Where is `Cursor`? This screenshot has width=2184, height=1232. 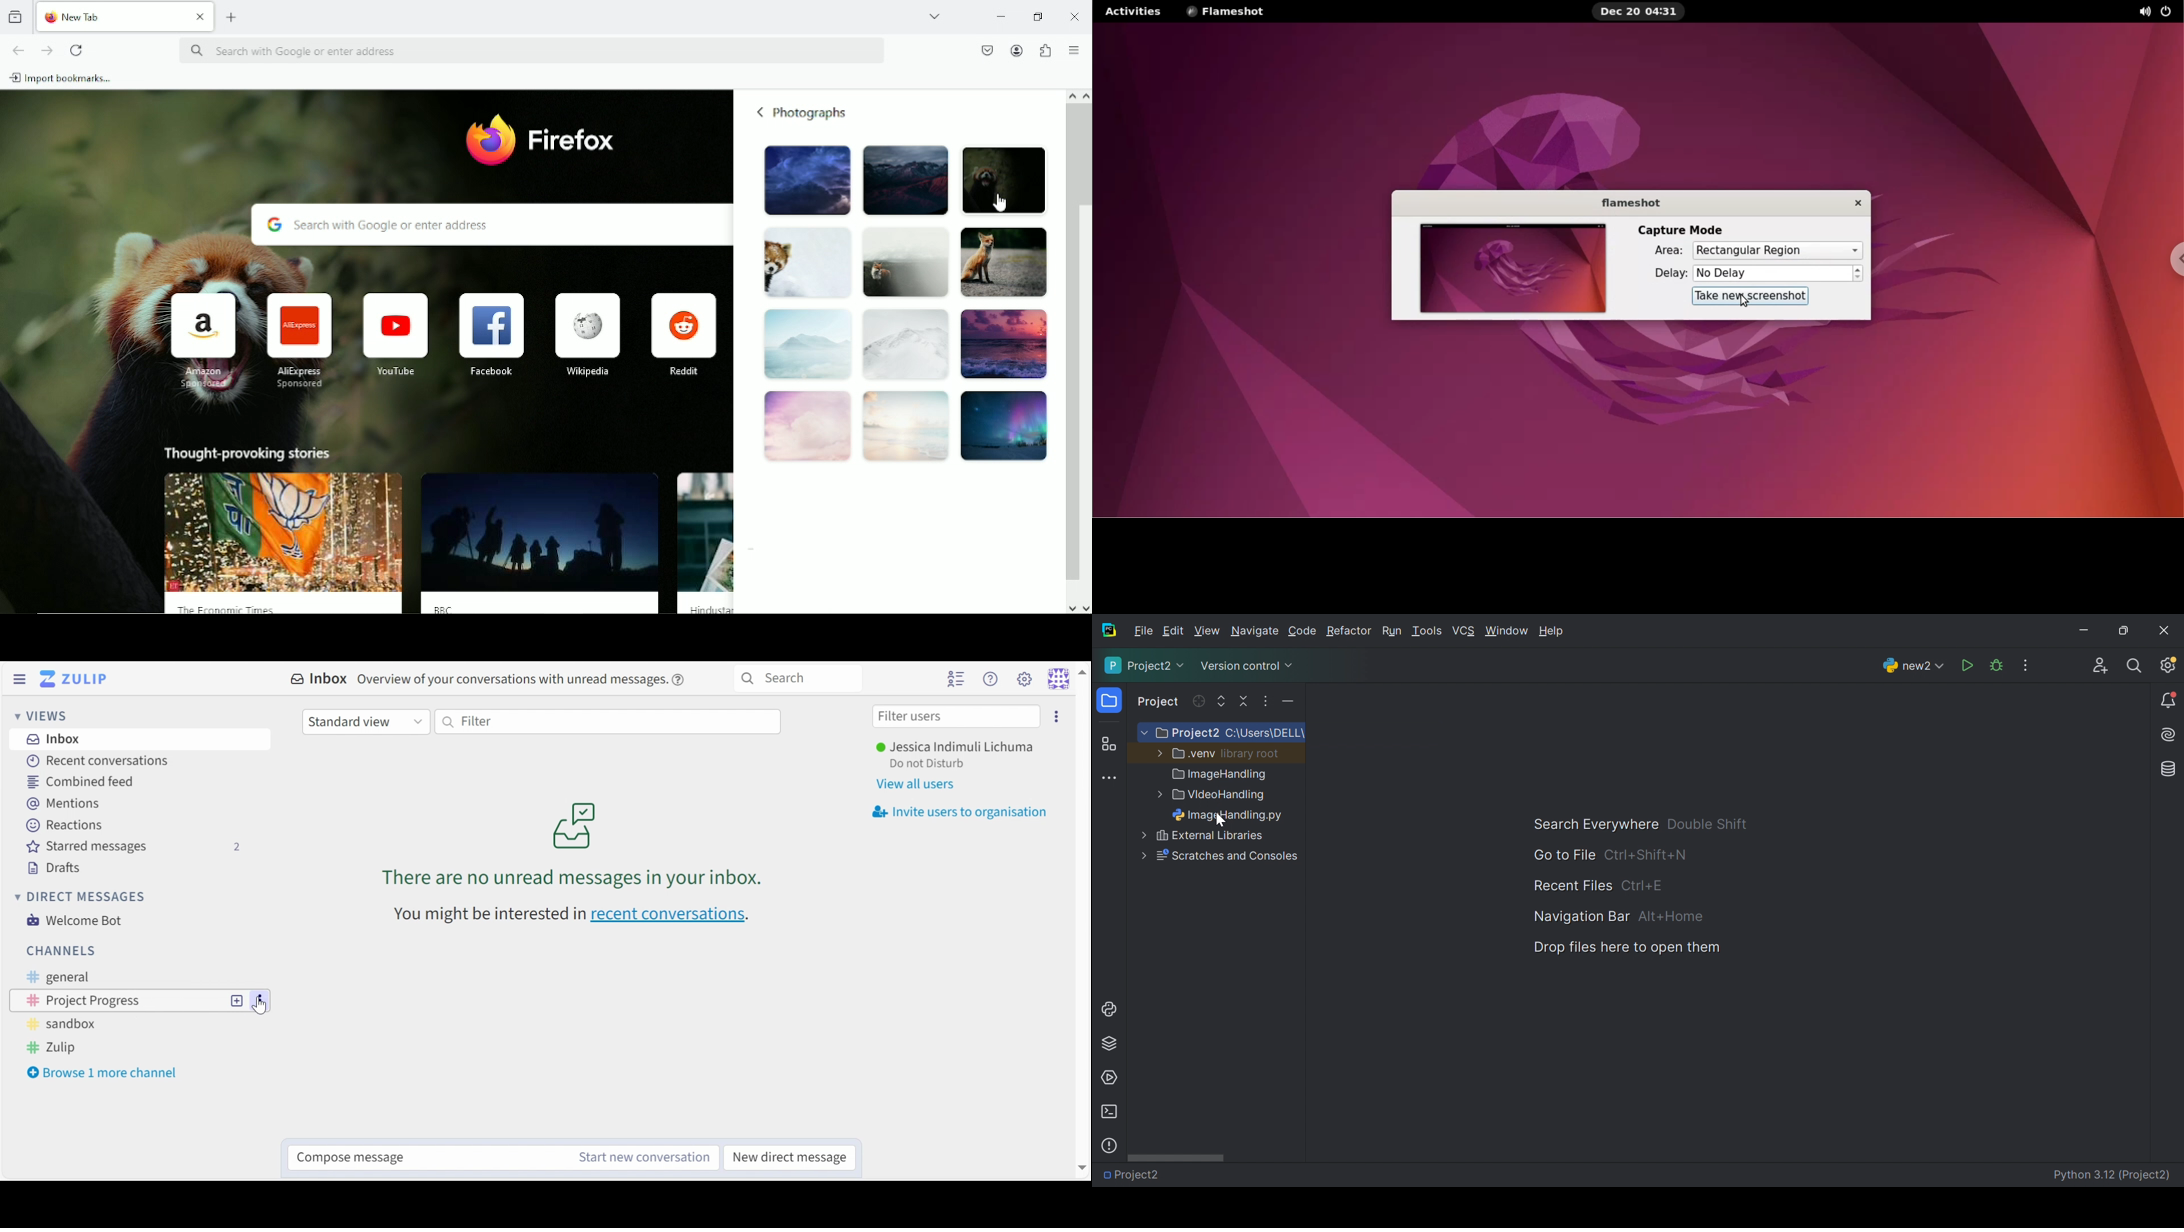
Cursor is located at coordinates (163, 1011).